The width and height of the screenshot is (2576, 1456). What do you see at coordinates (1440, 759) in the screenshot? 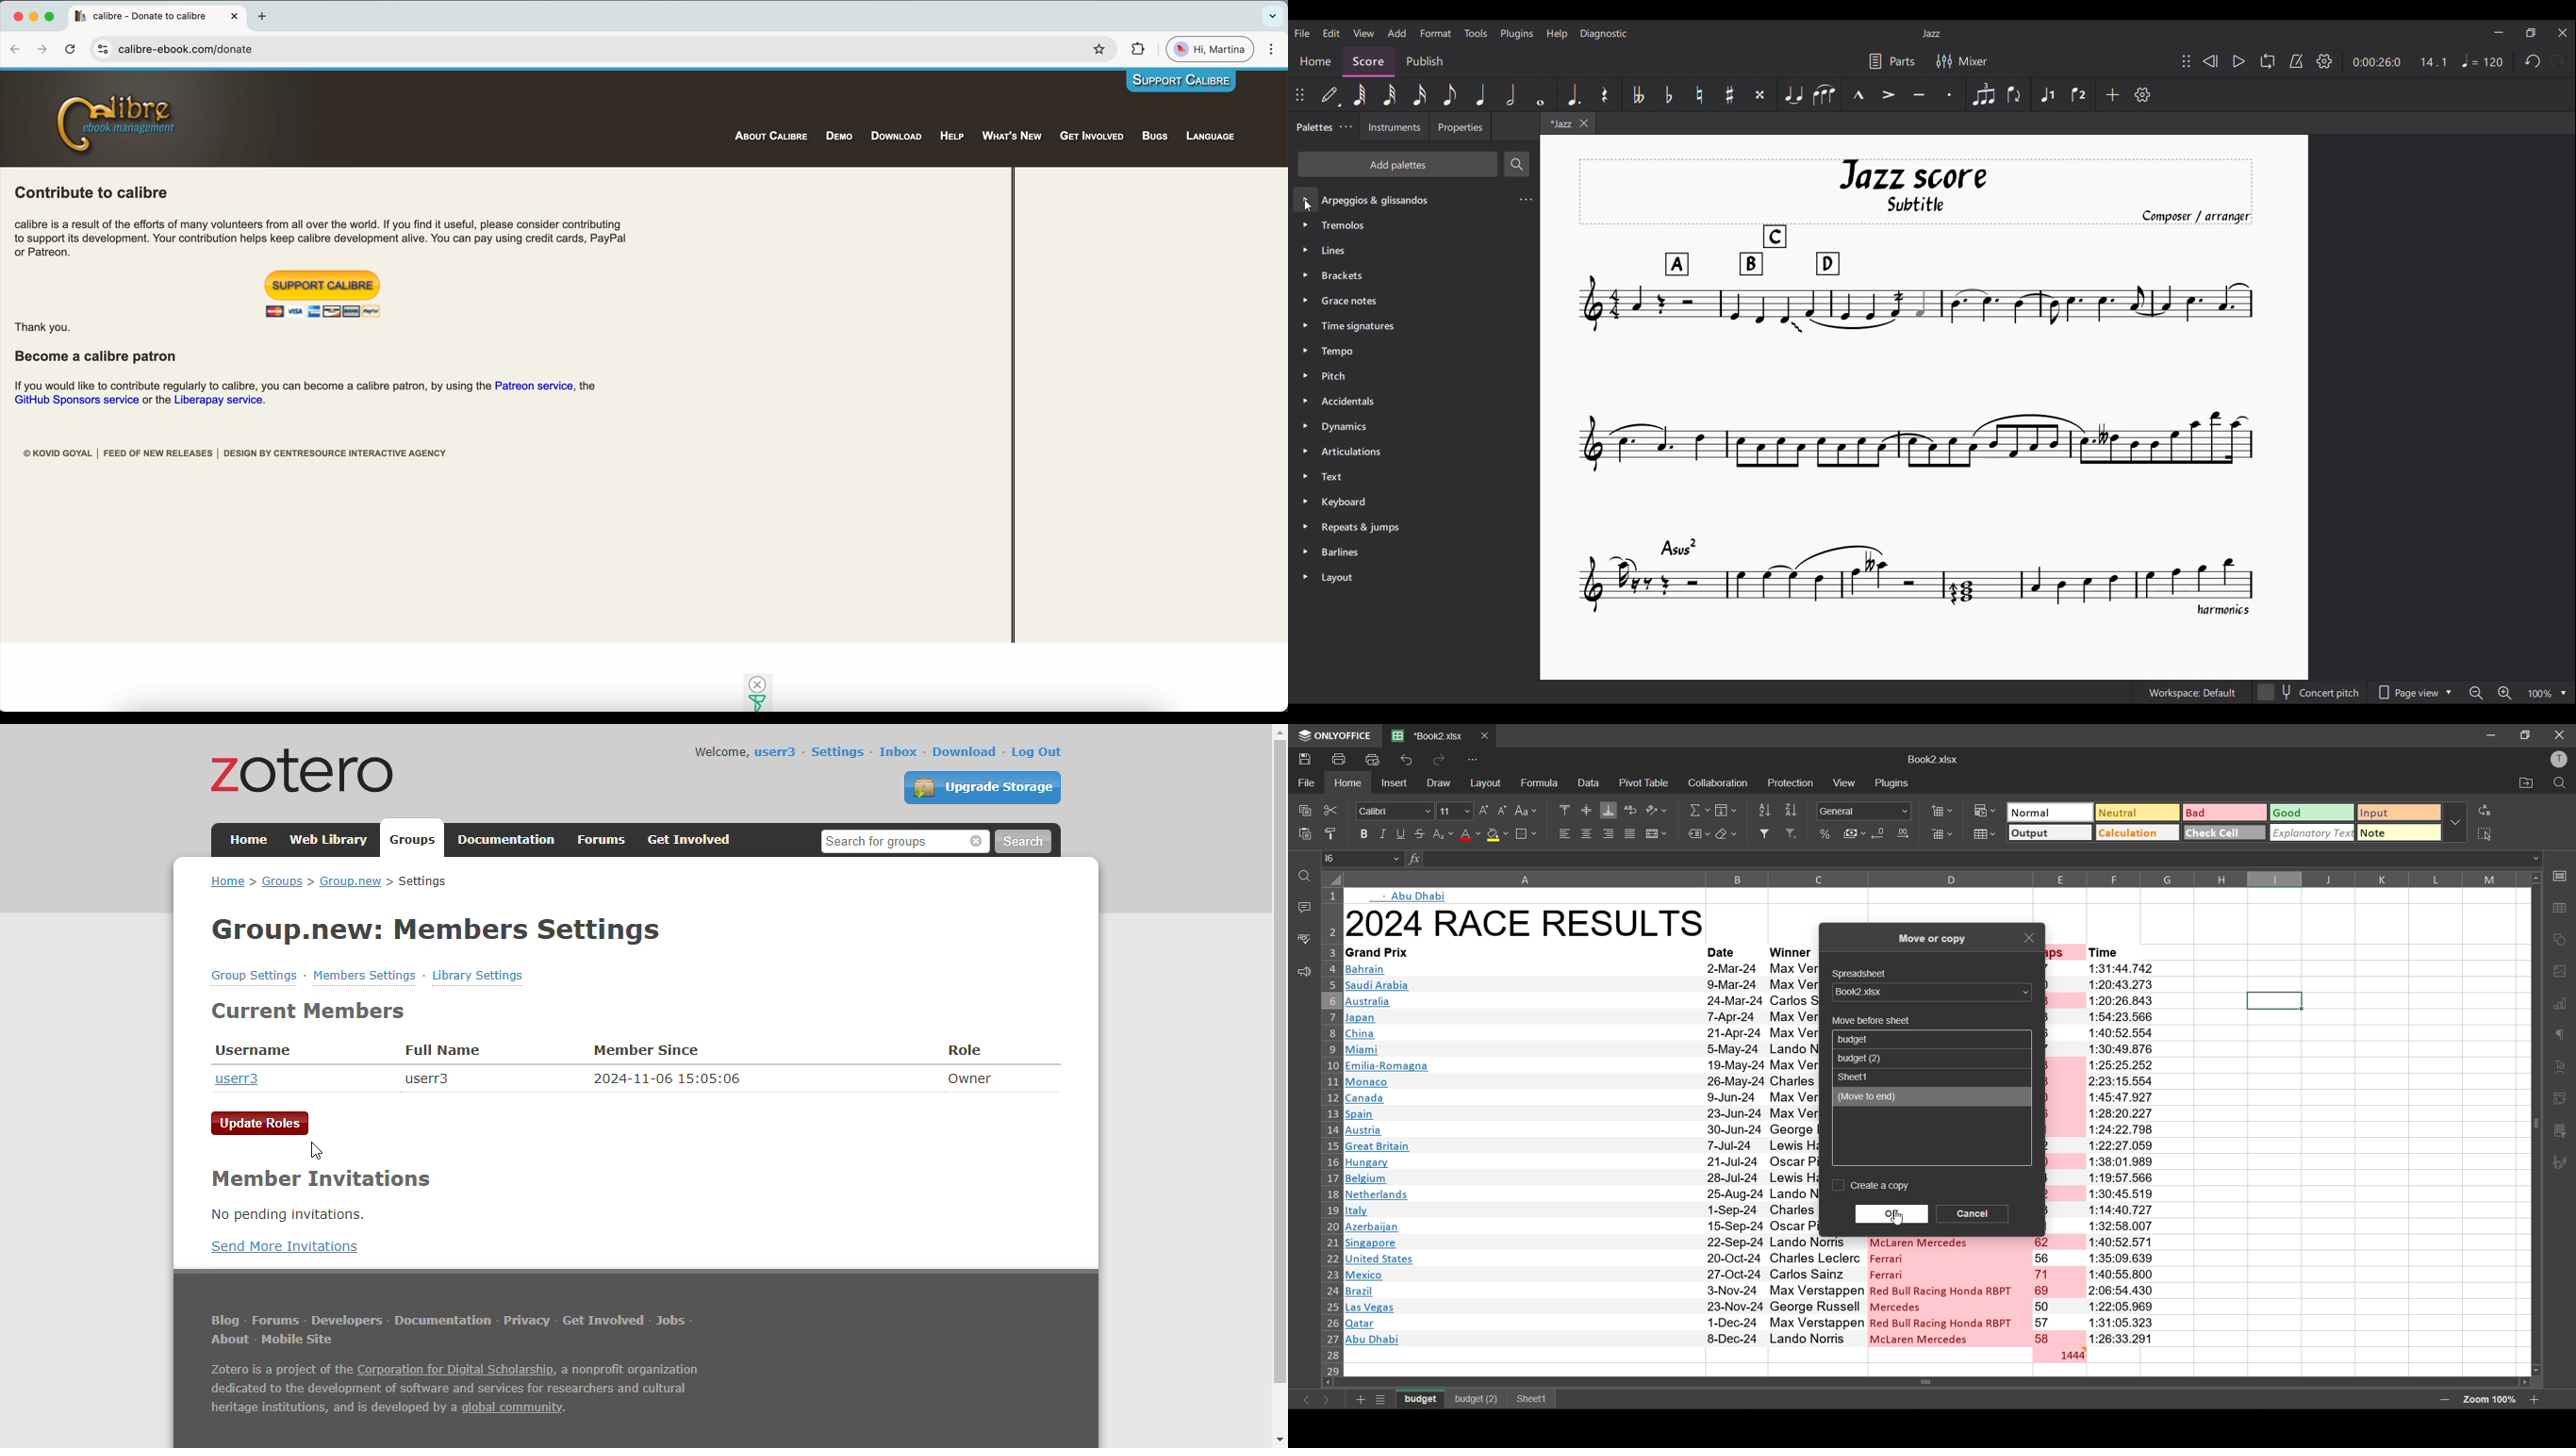
I see `redo` at bounding box center [1440, 759].